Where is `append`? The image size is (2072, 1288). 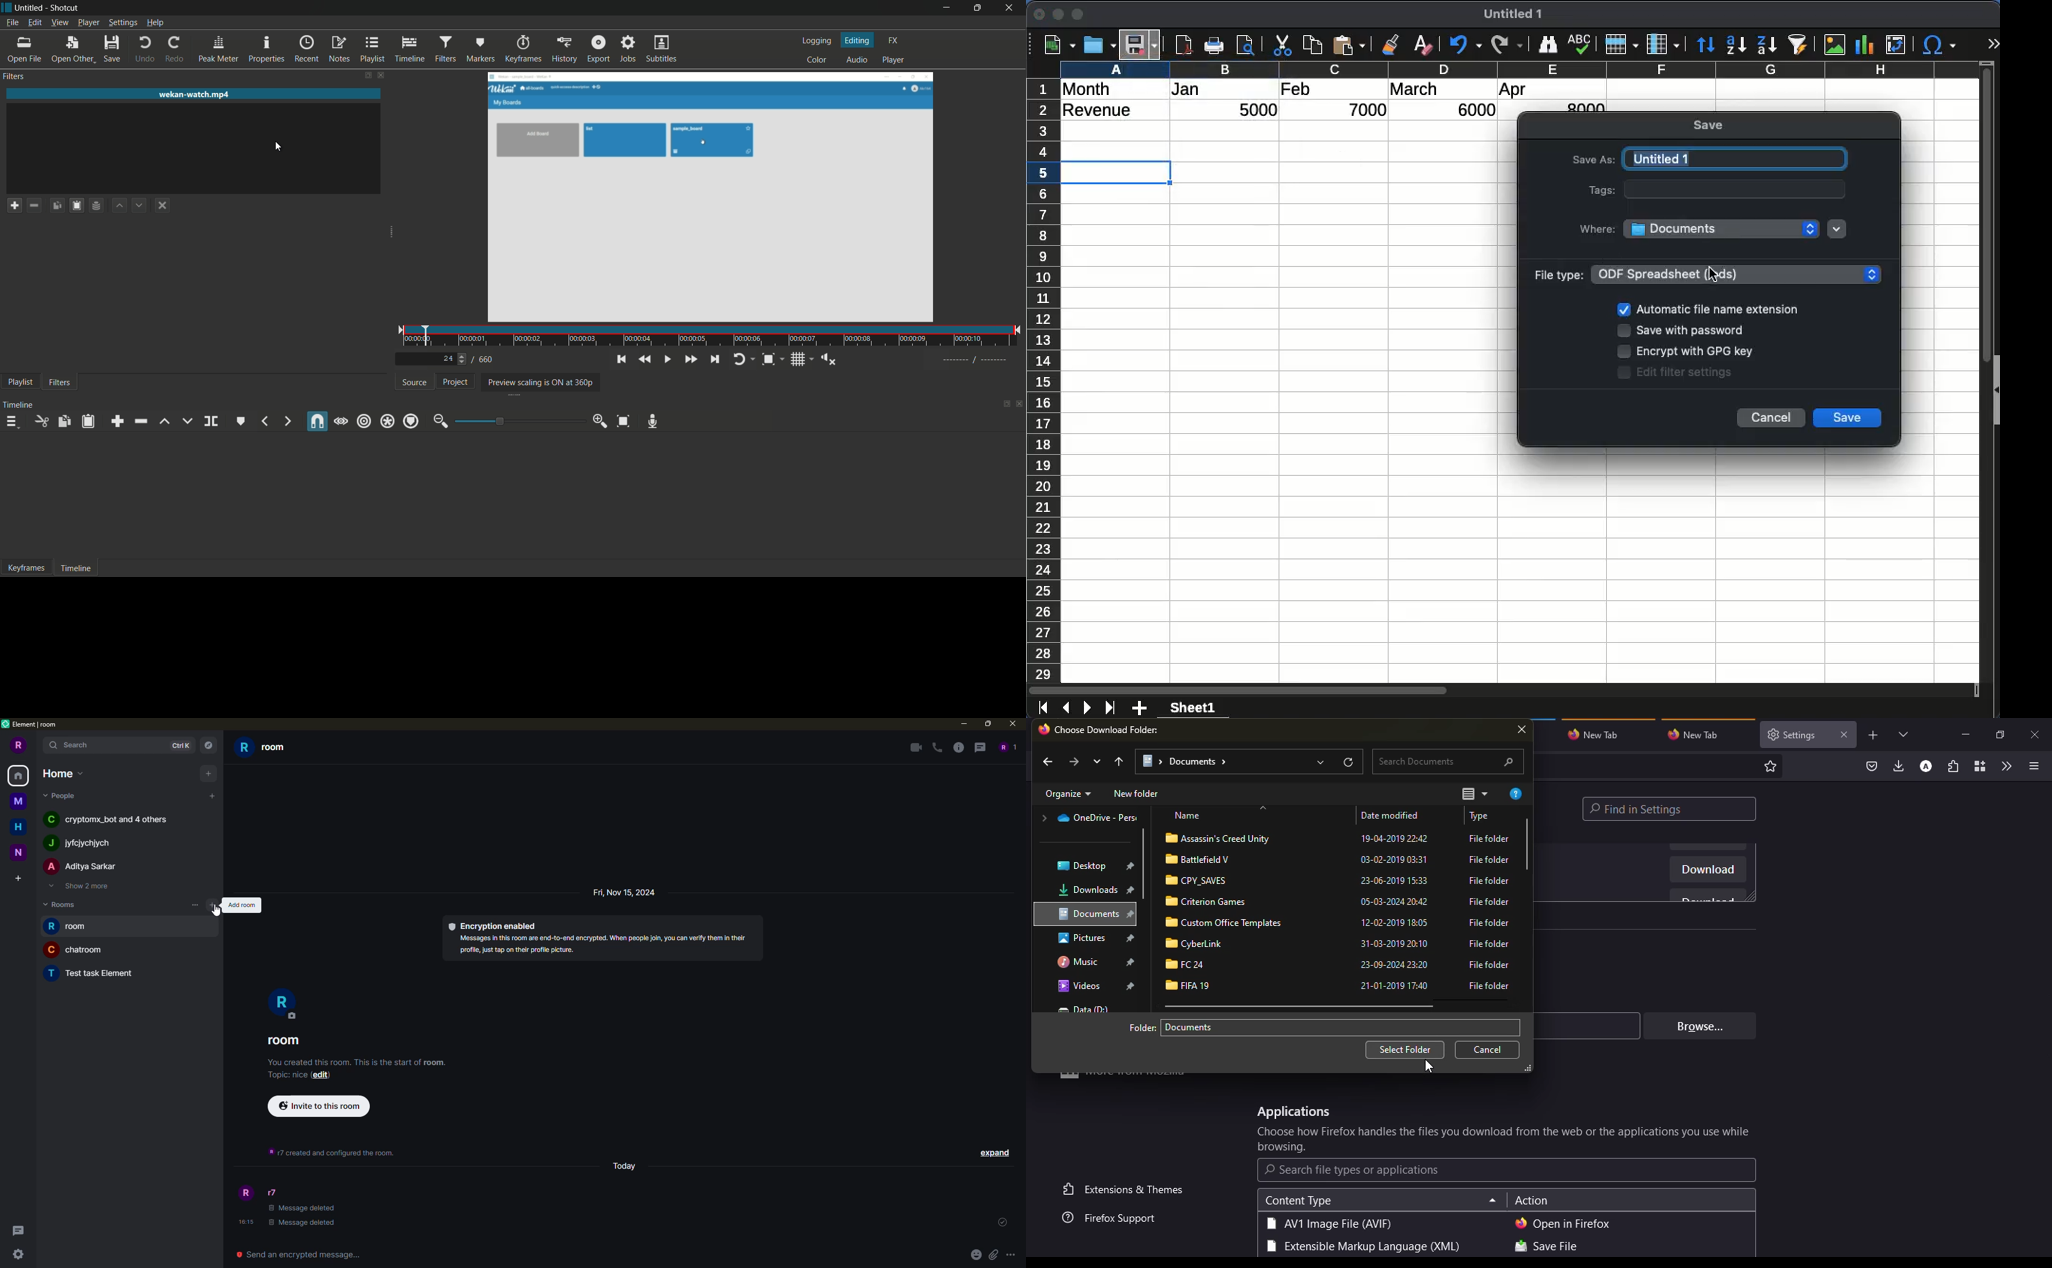
append is located at coordinates (117, 421).